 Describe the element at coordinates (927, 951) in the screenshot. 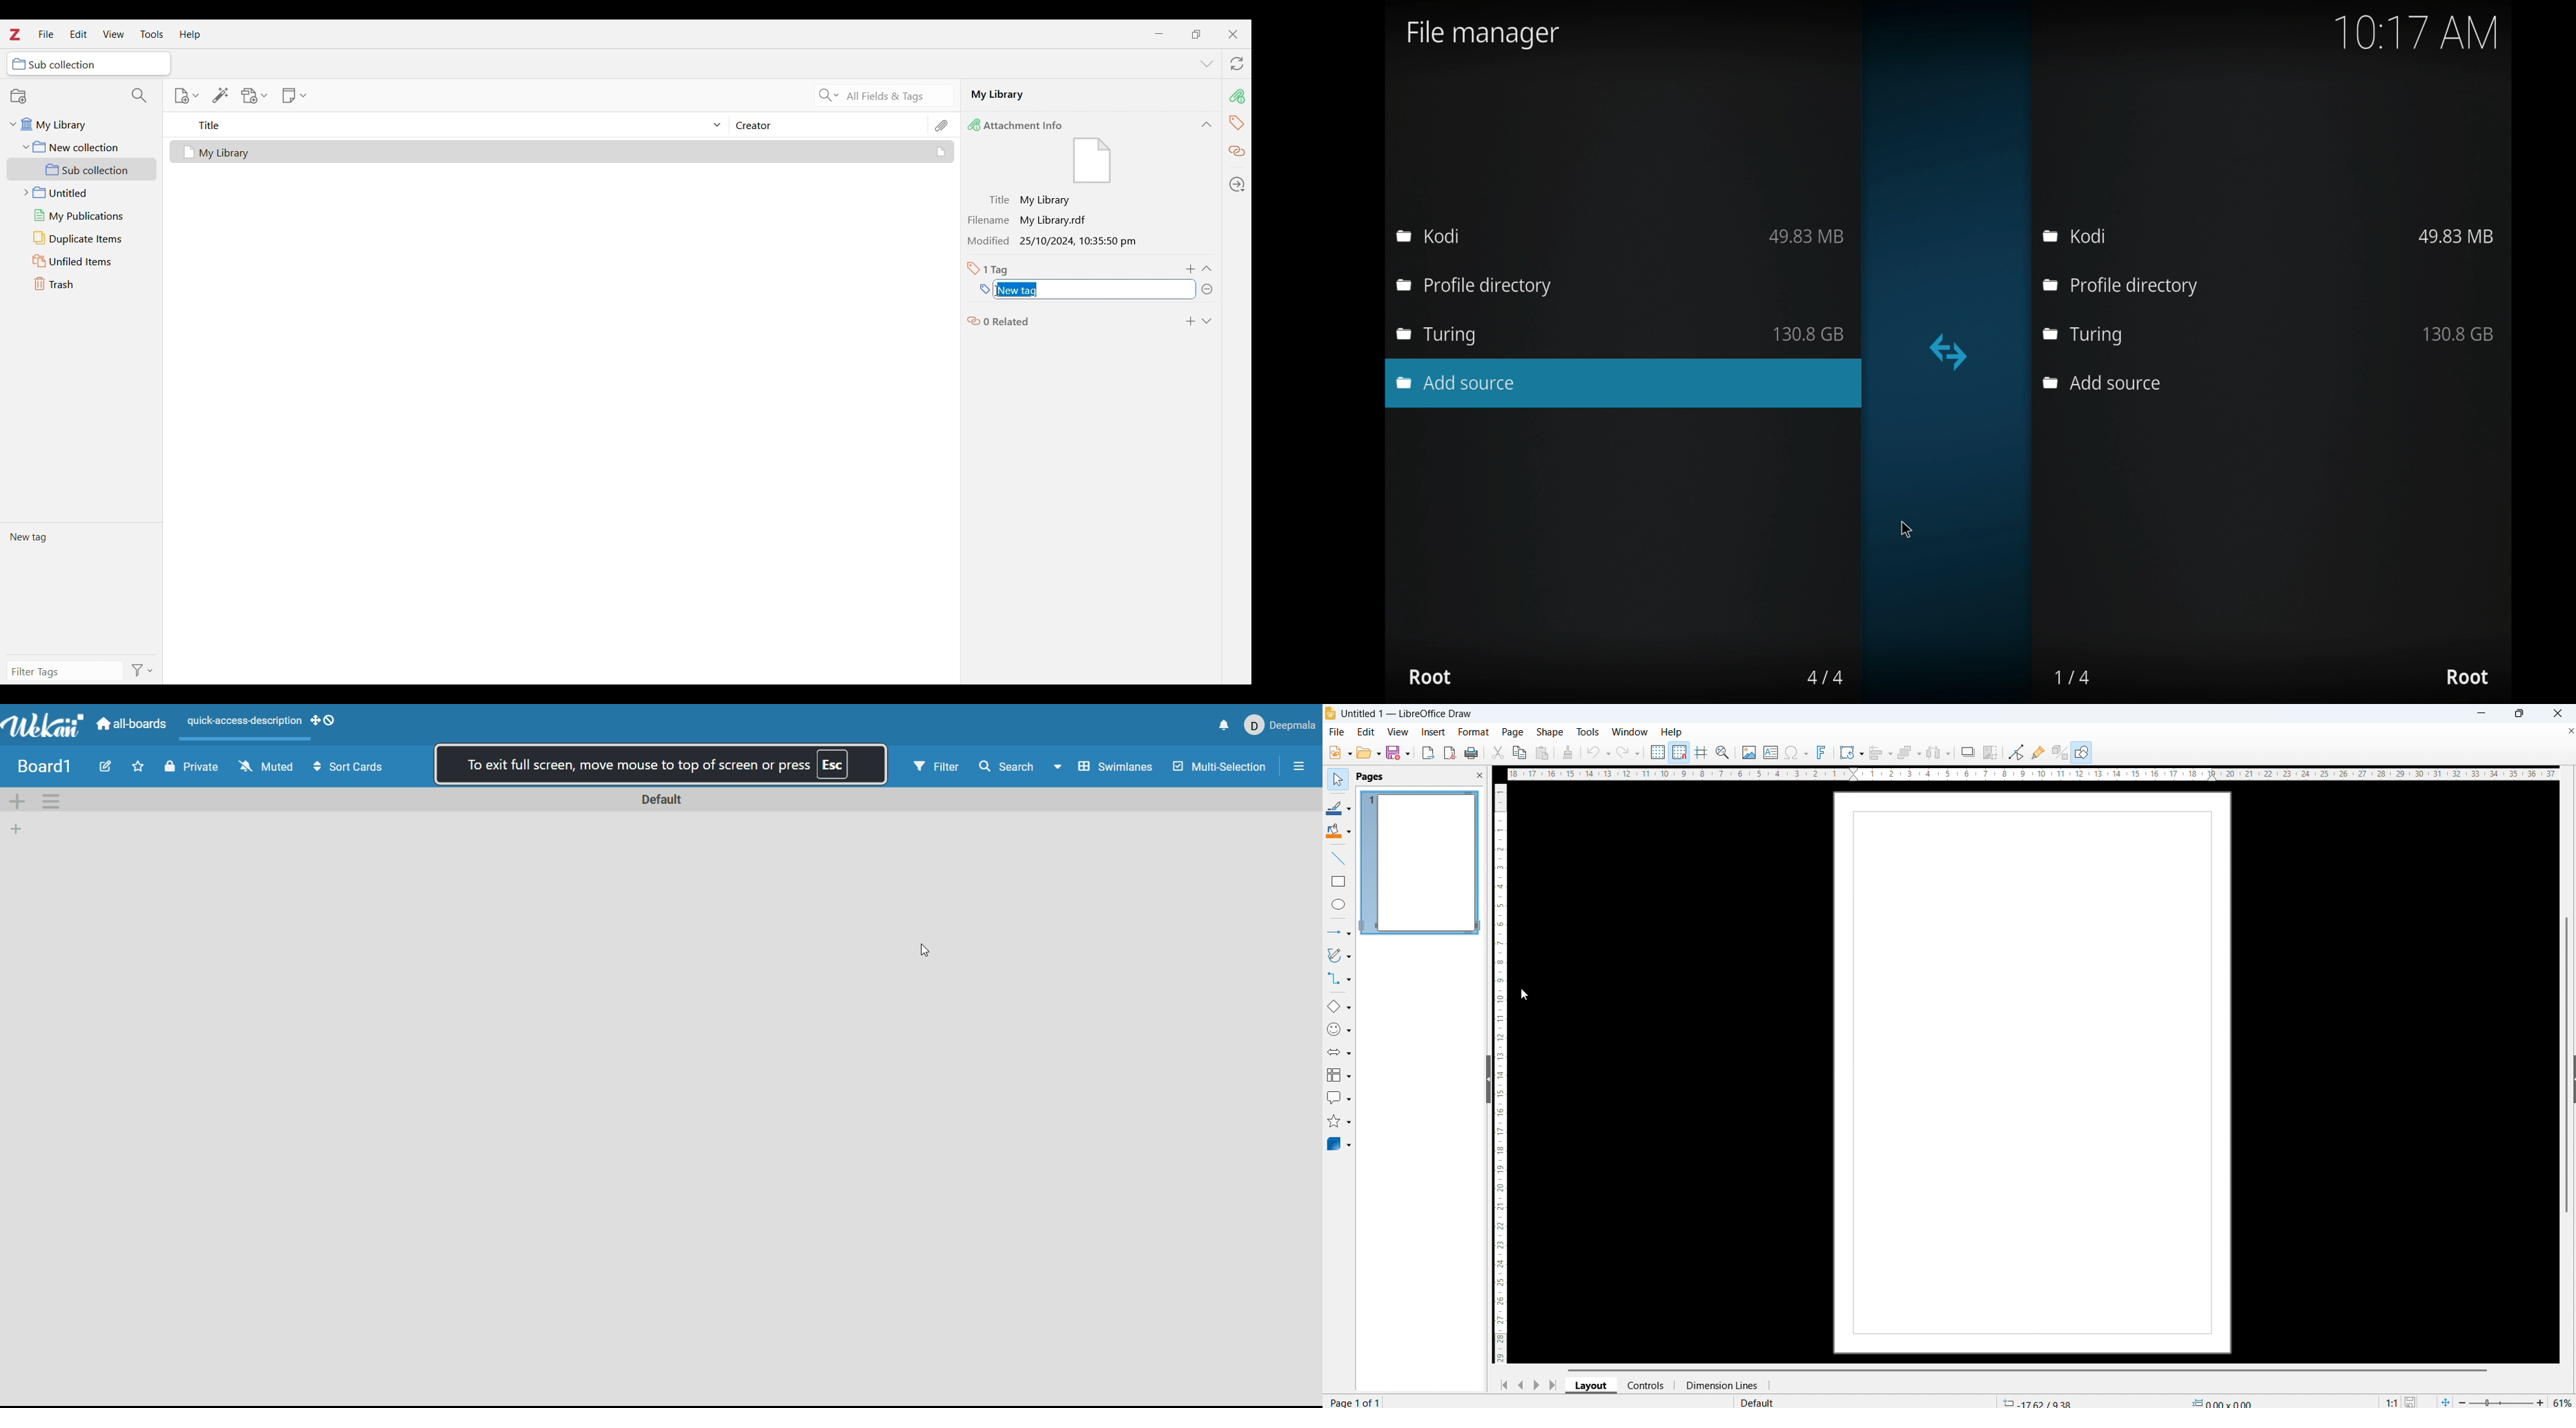

I see `cursor` at that location.